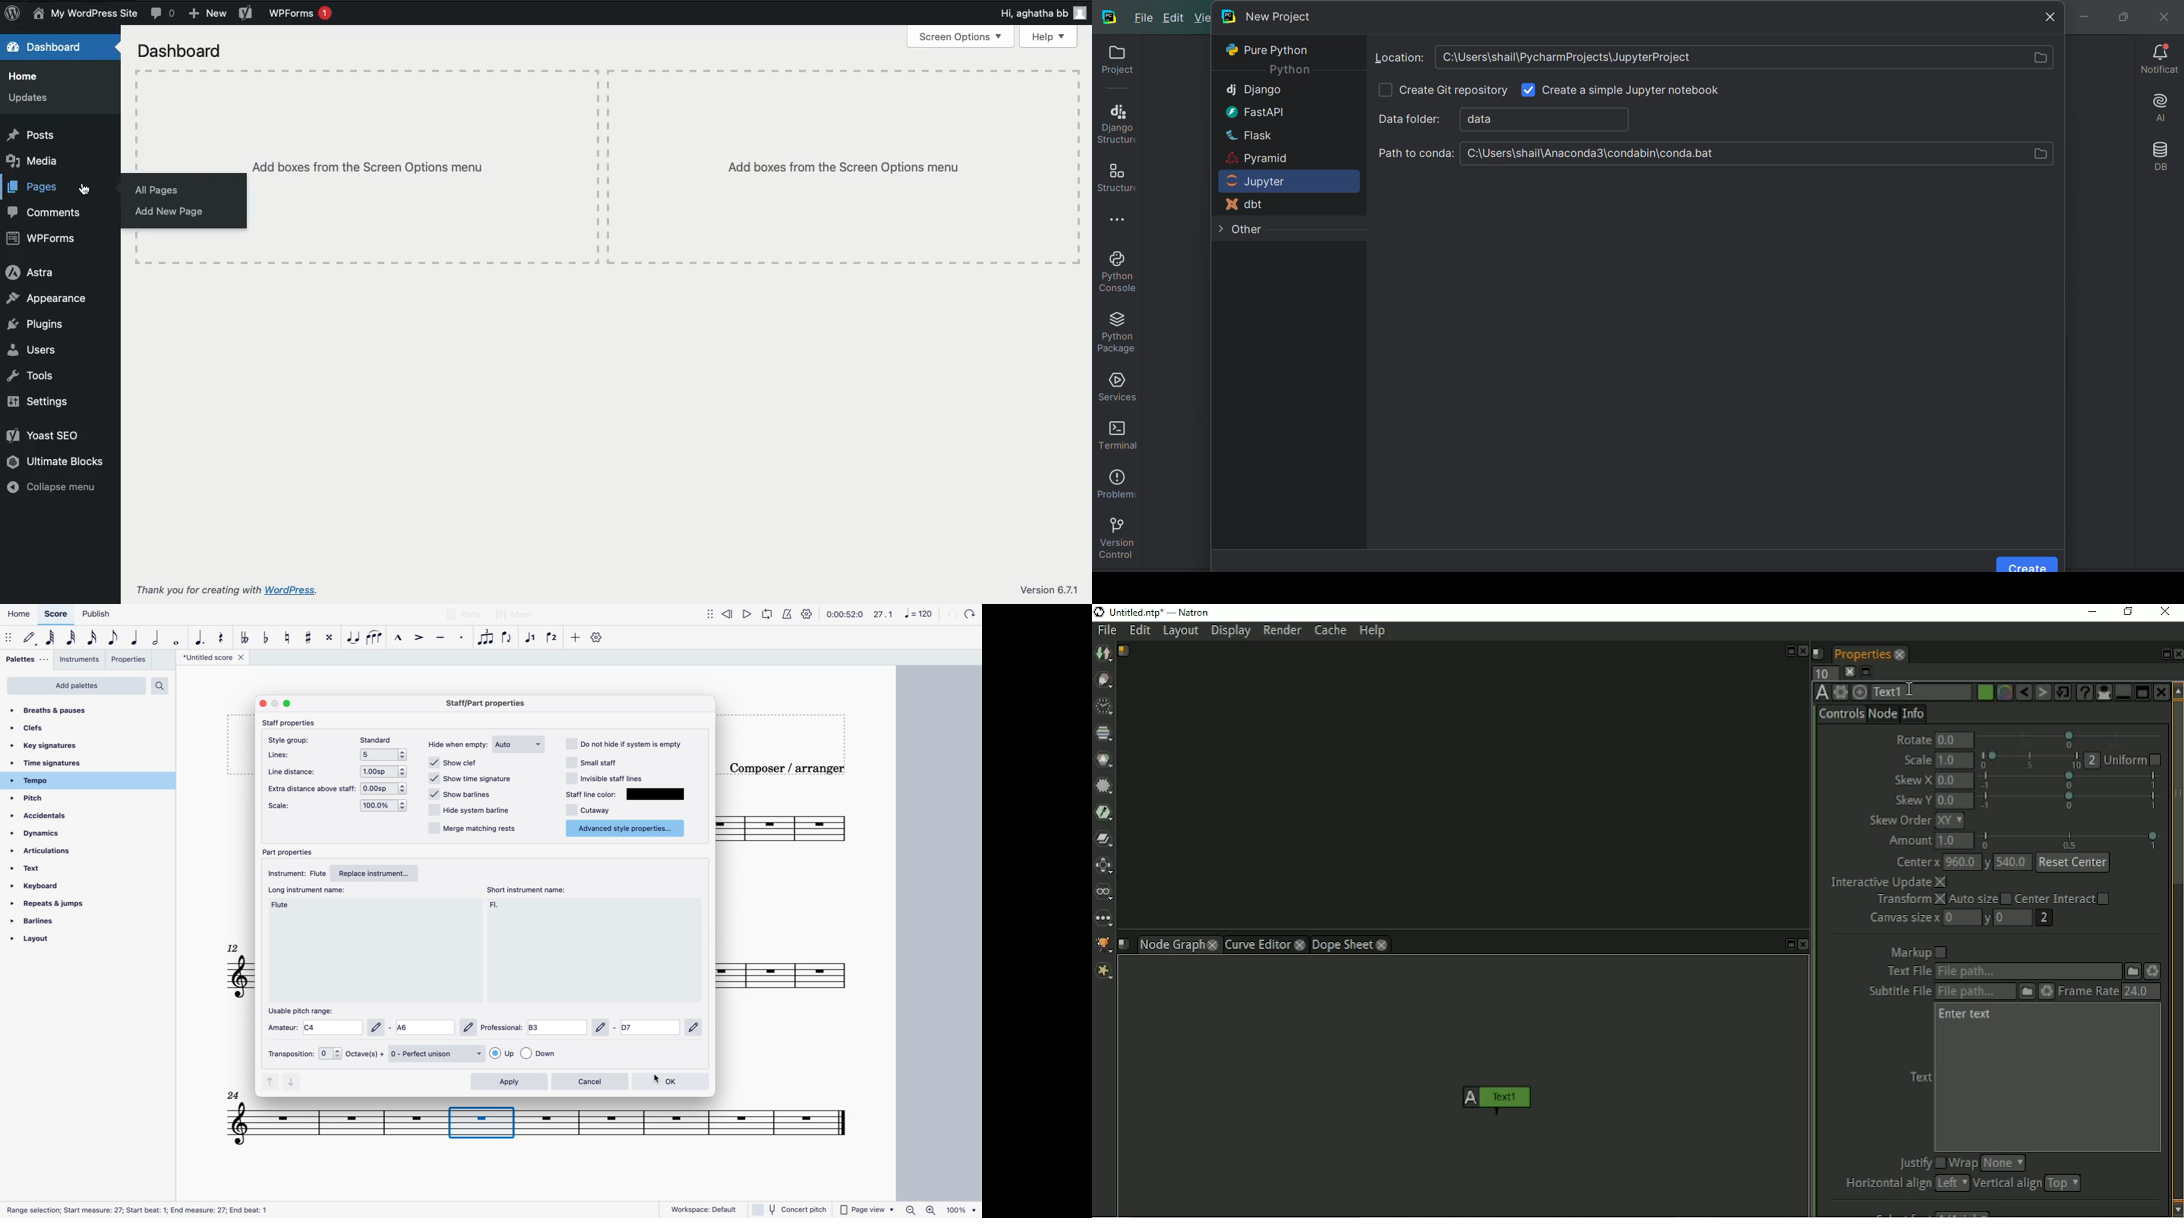 This screenshot has width=2184, height=1232. Describe the element at coordinates (470, 779) in the screenshot. I see `show time signature` at that location.